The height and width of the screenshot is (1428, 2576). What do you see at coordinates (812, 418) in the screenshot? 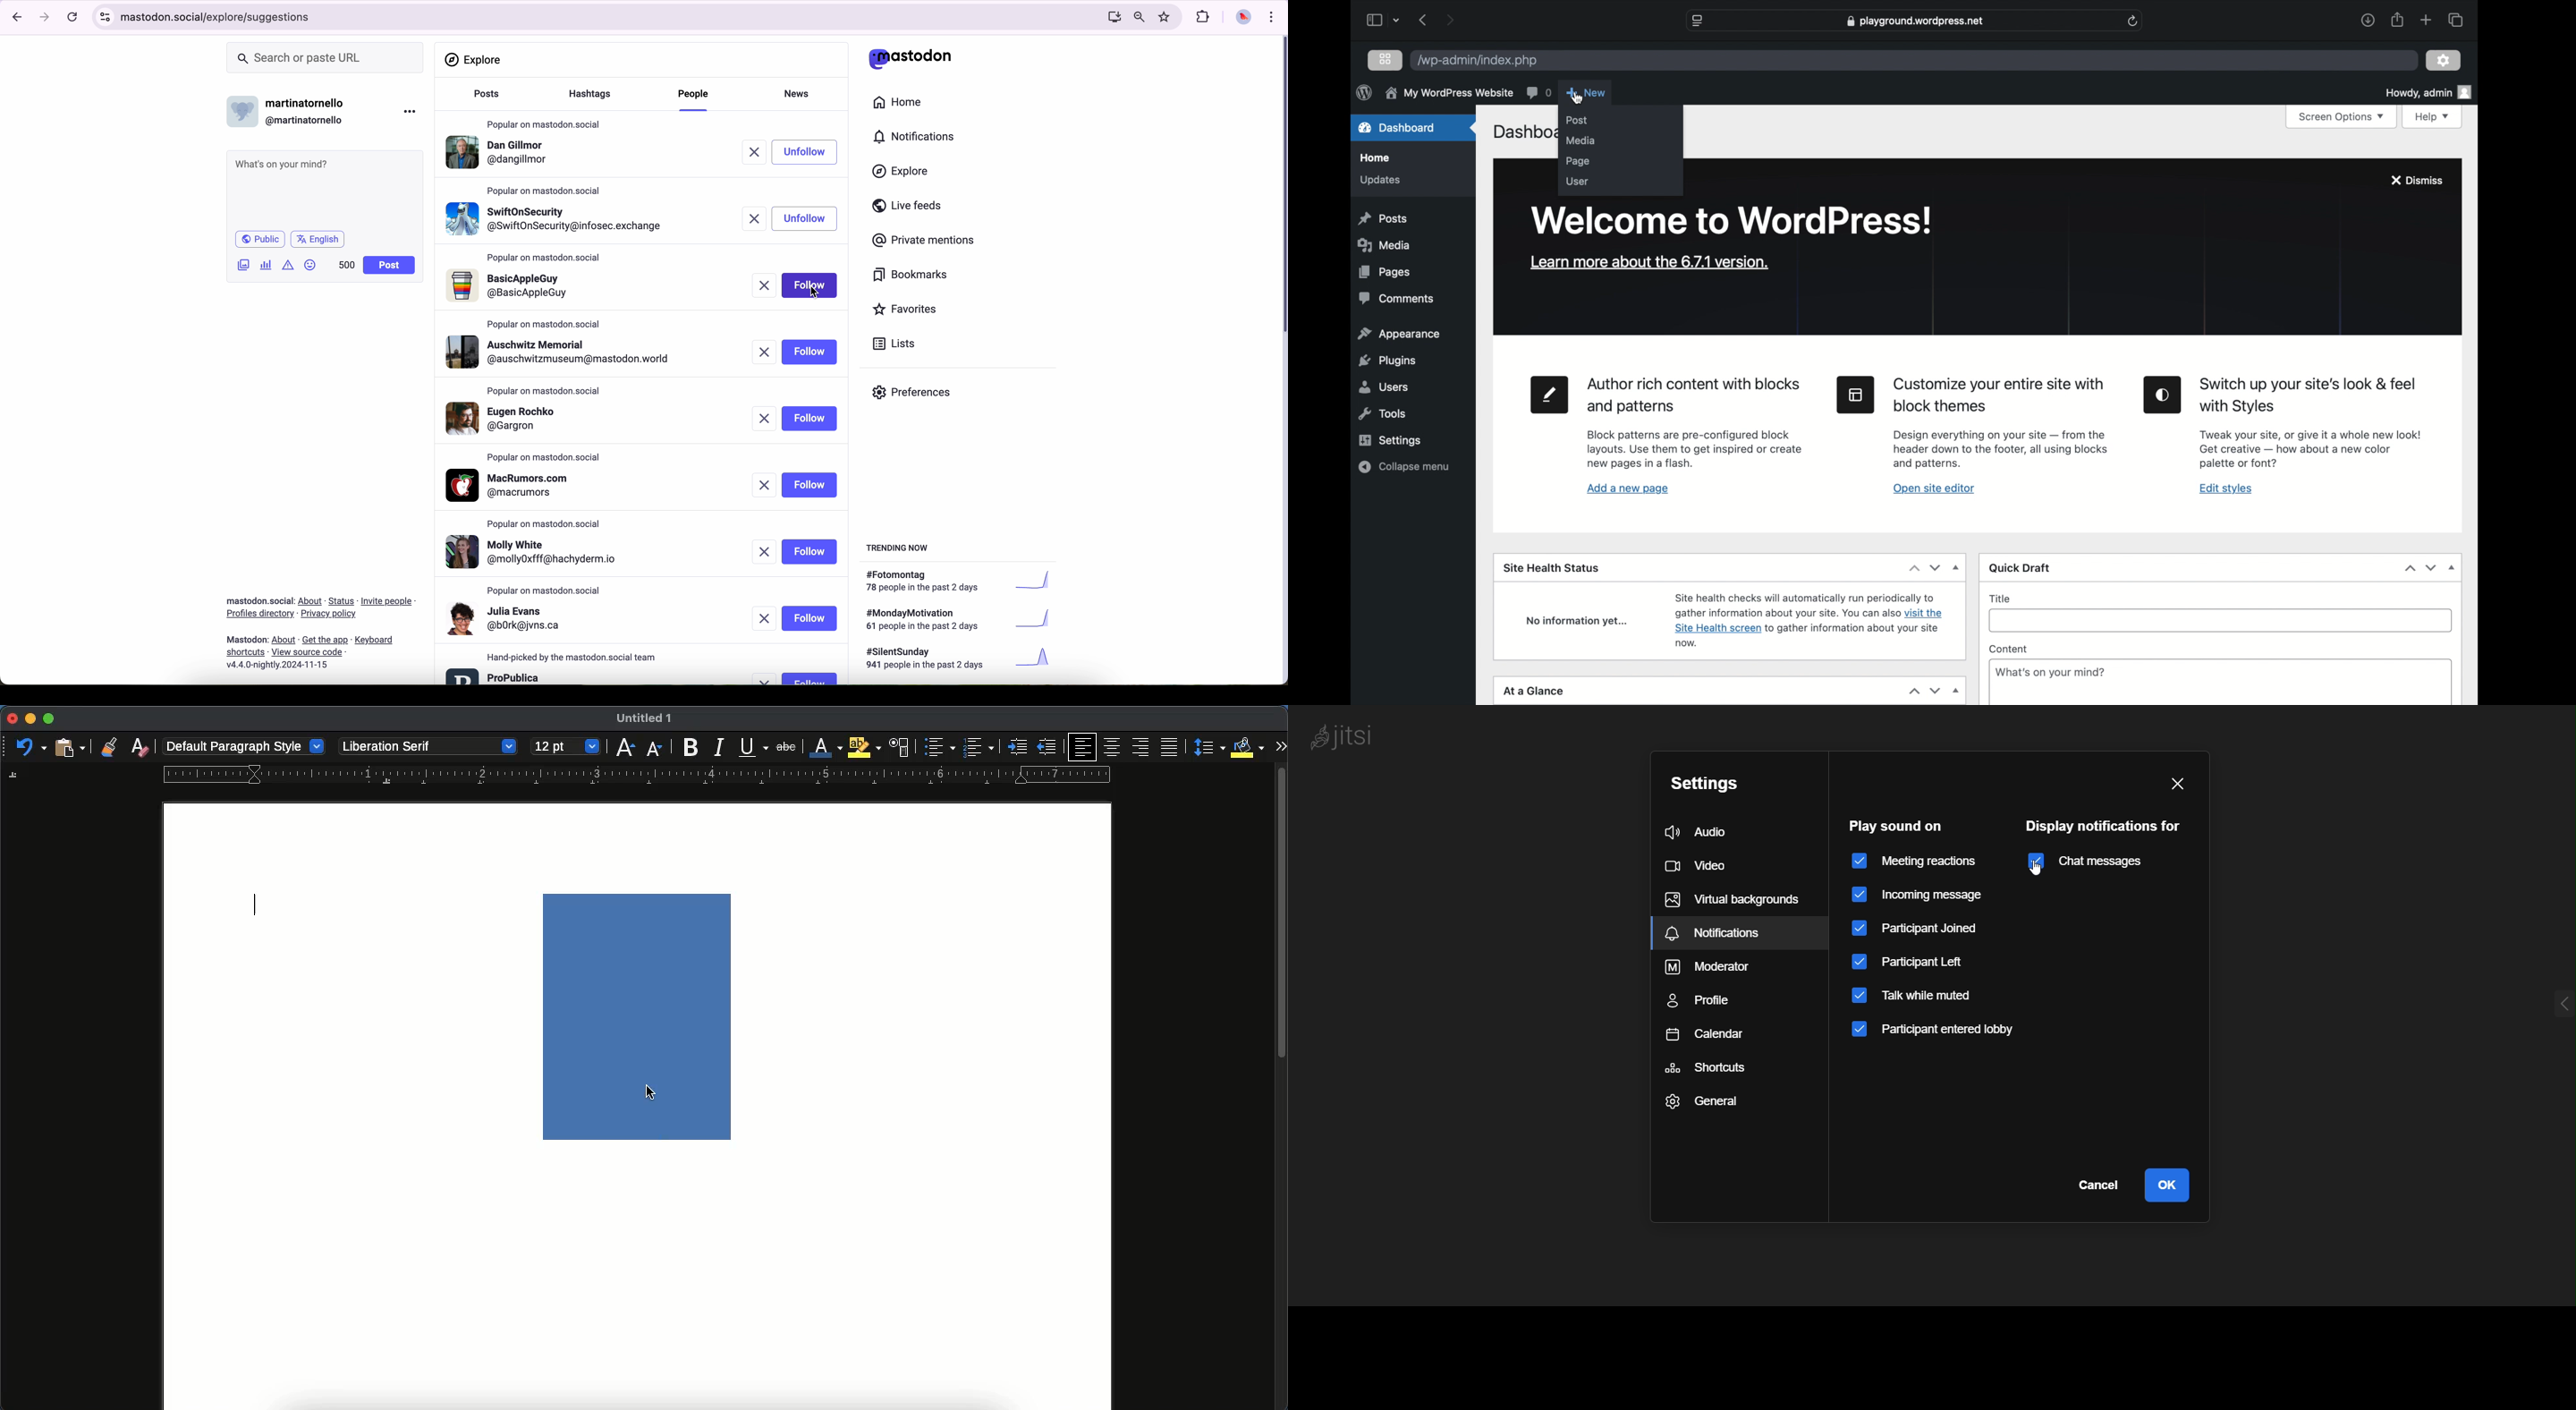
I see `follow button` at bounding box center [812, 418].